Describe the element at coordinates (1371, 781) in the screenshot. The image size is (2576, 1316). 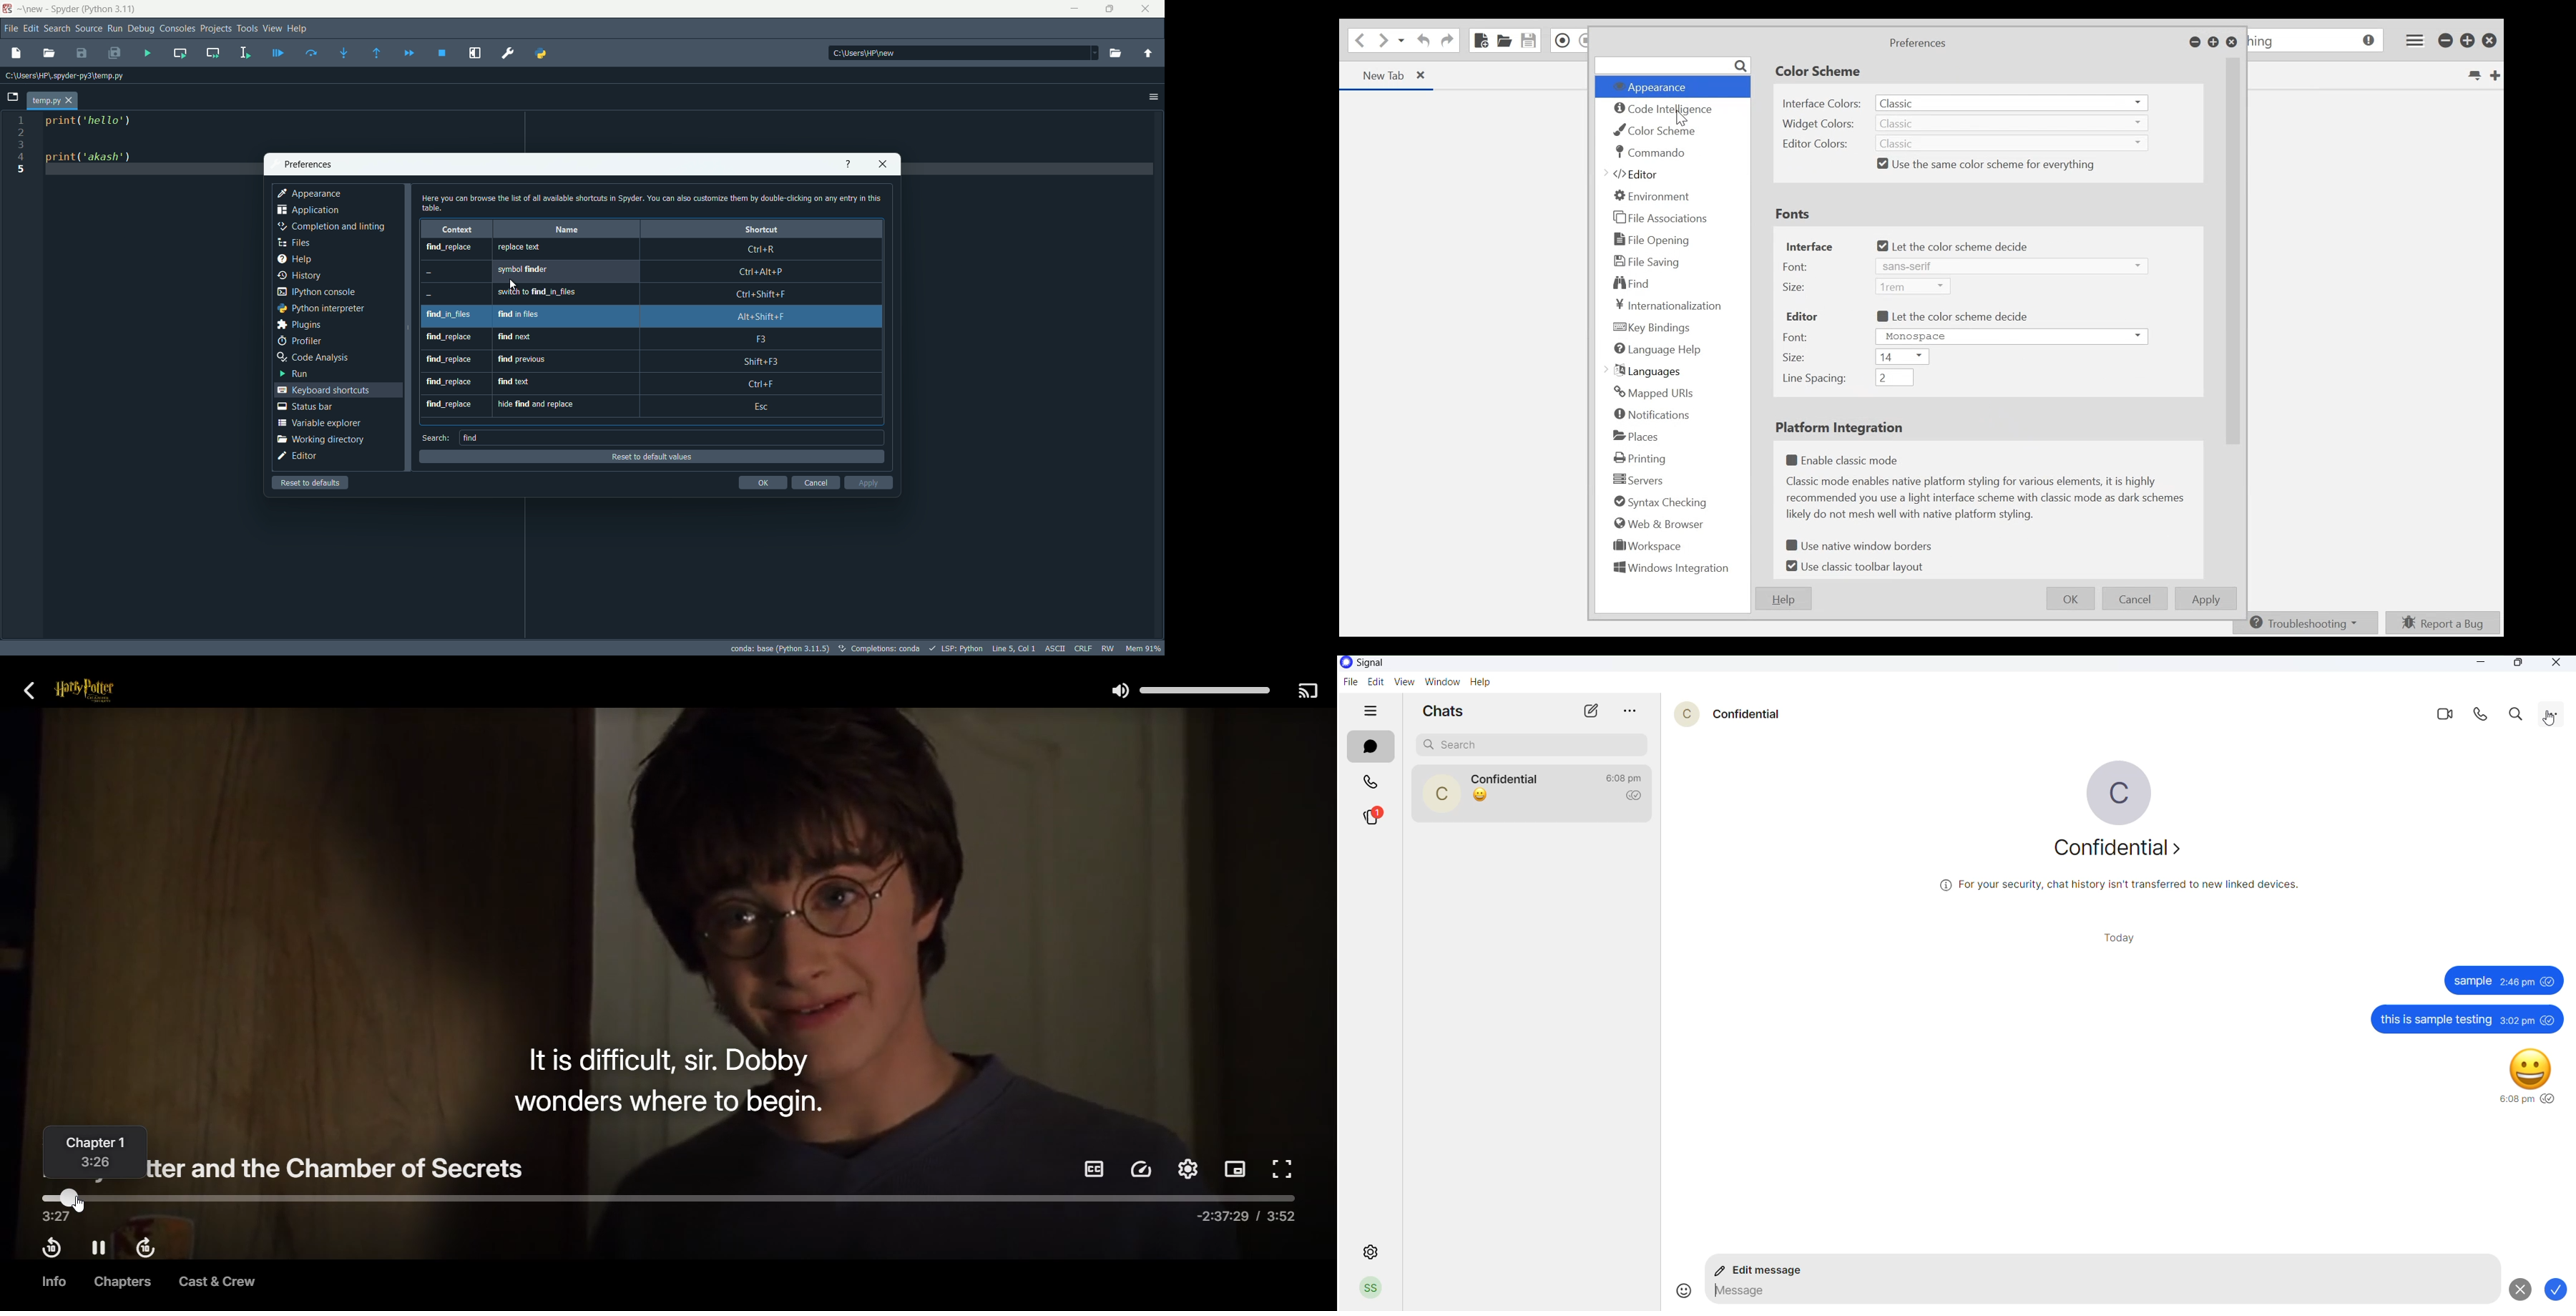
I see `calls` at that location.